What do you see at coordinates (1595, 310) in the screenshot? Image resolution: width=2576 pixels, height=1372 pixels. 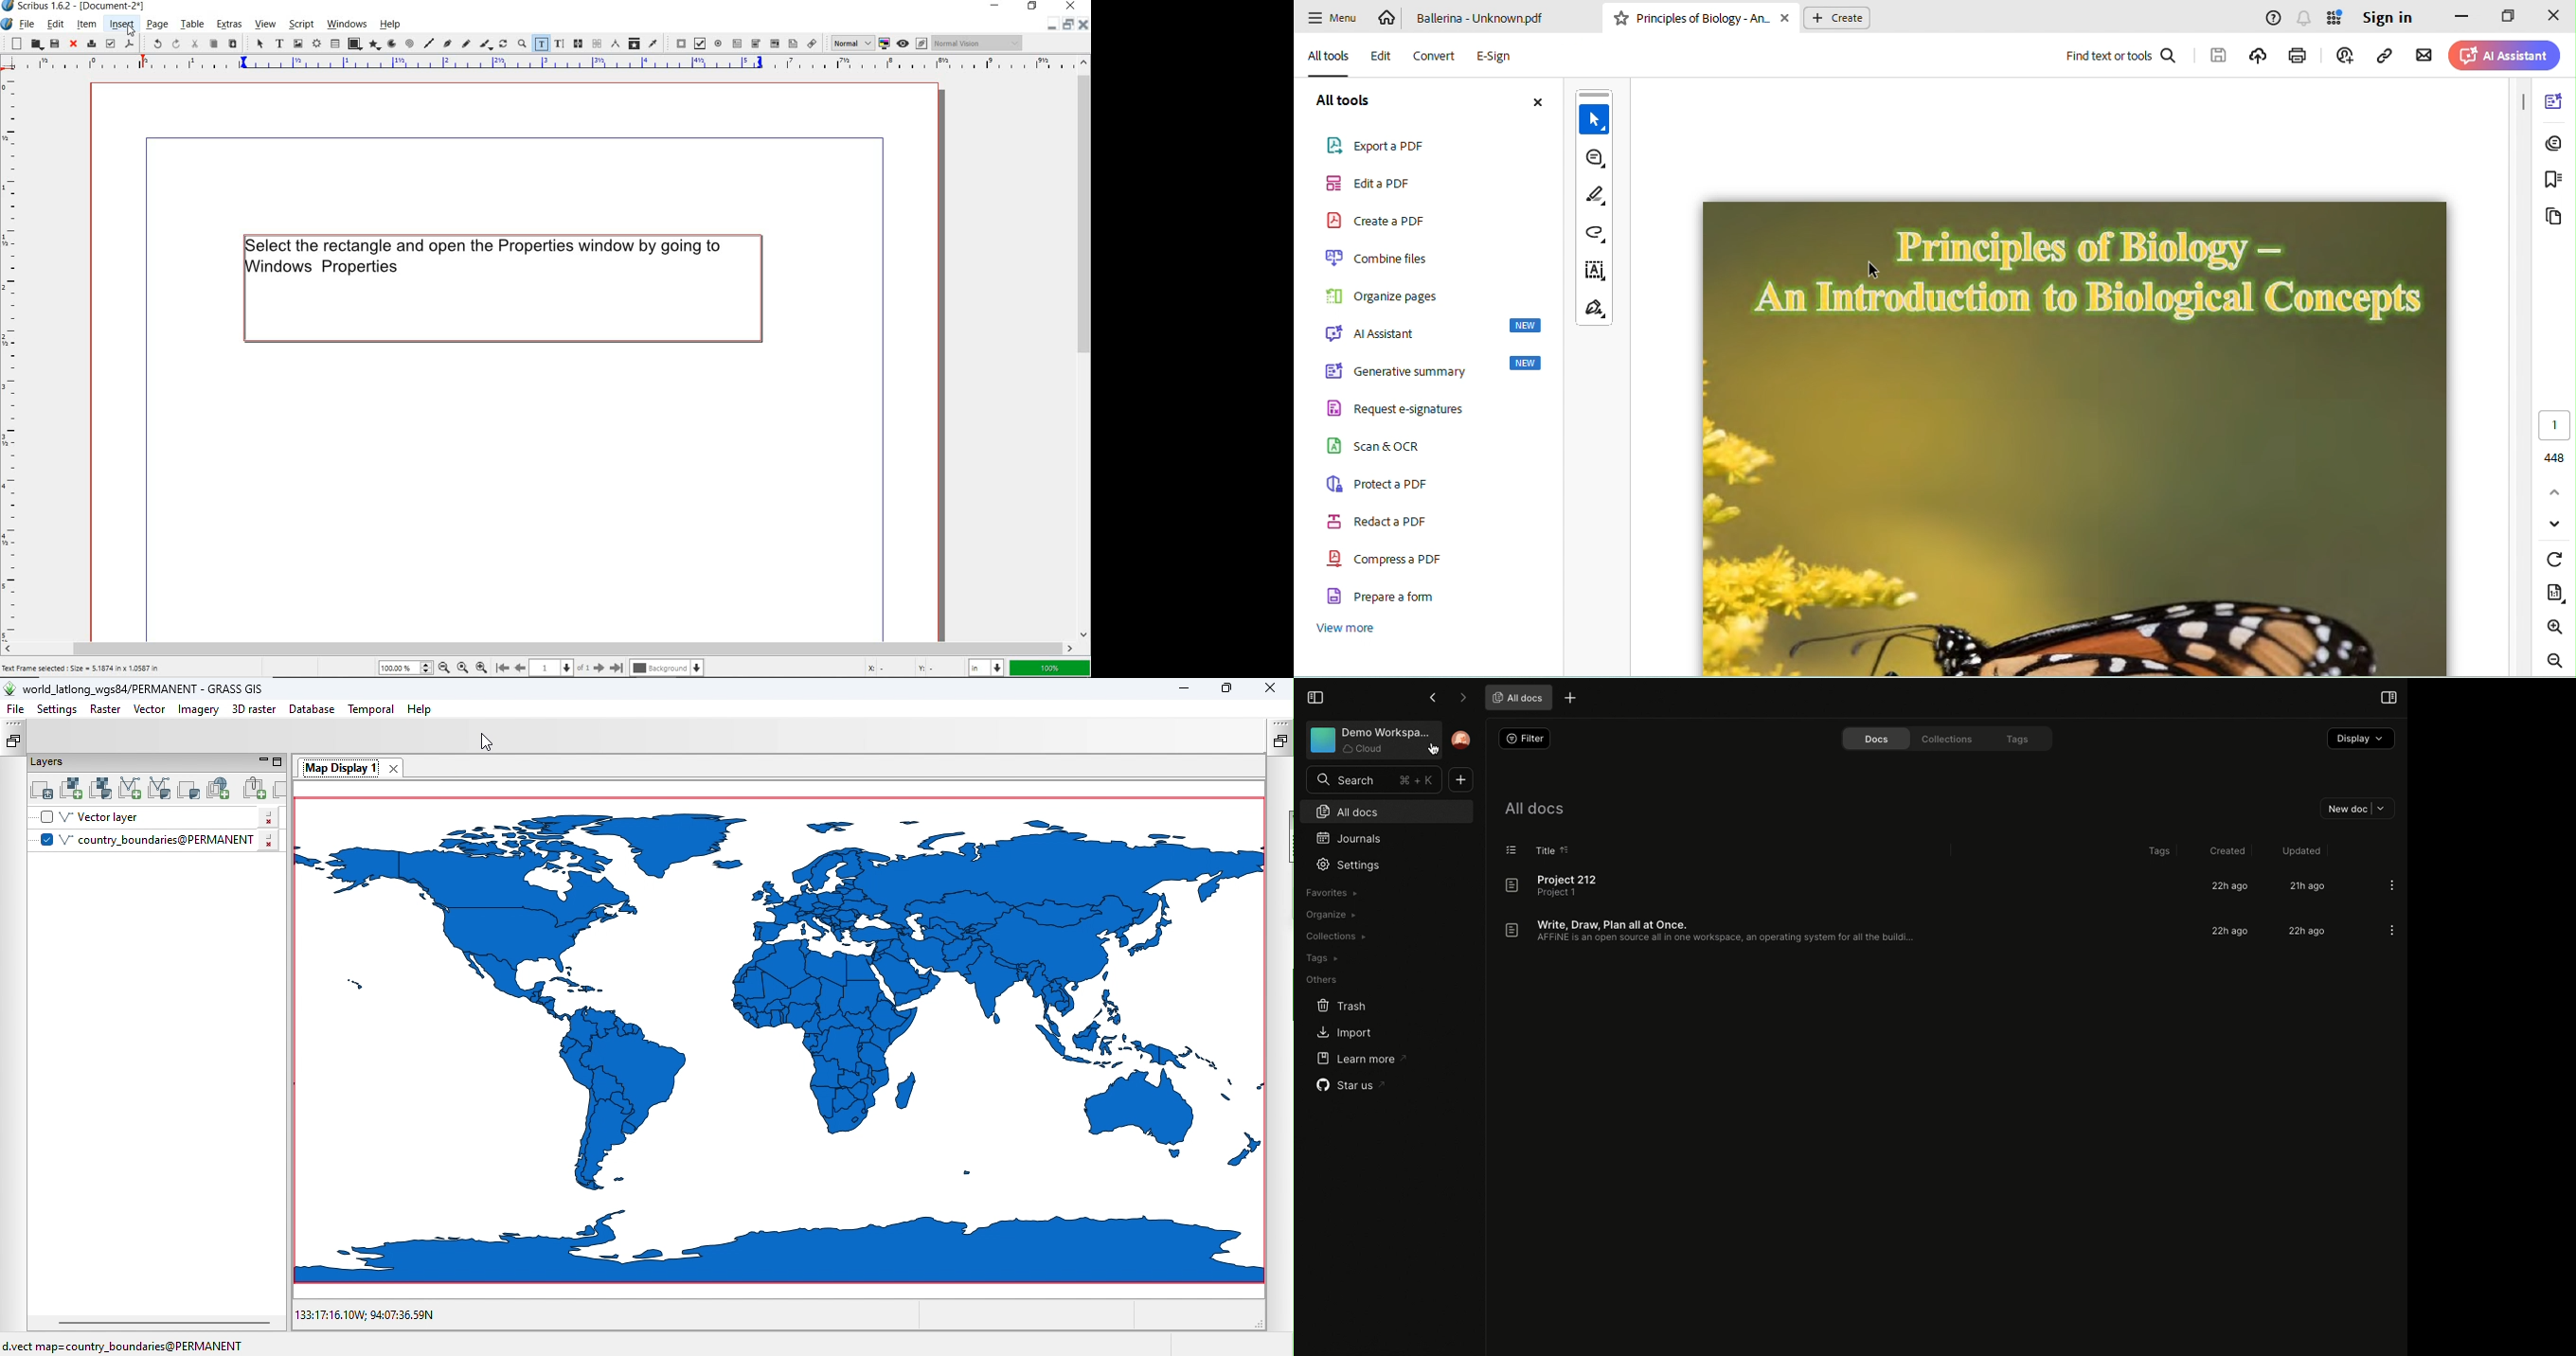 I see `add your signature` at bounding box center [1595, 310].